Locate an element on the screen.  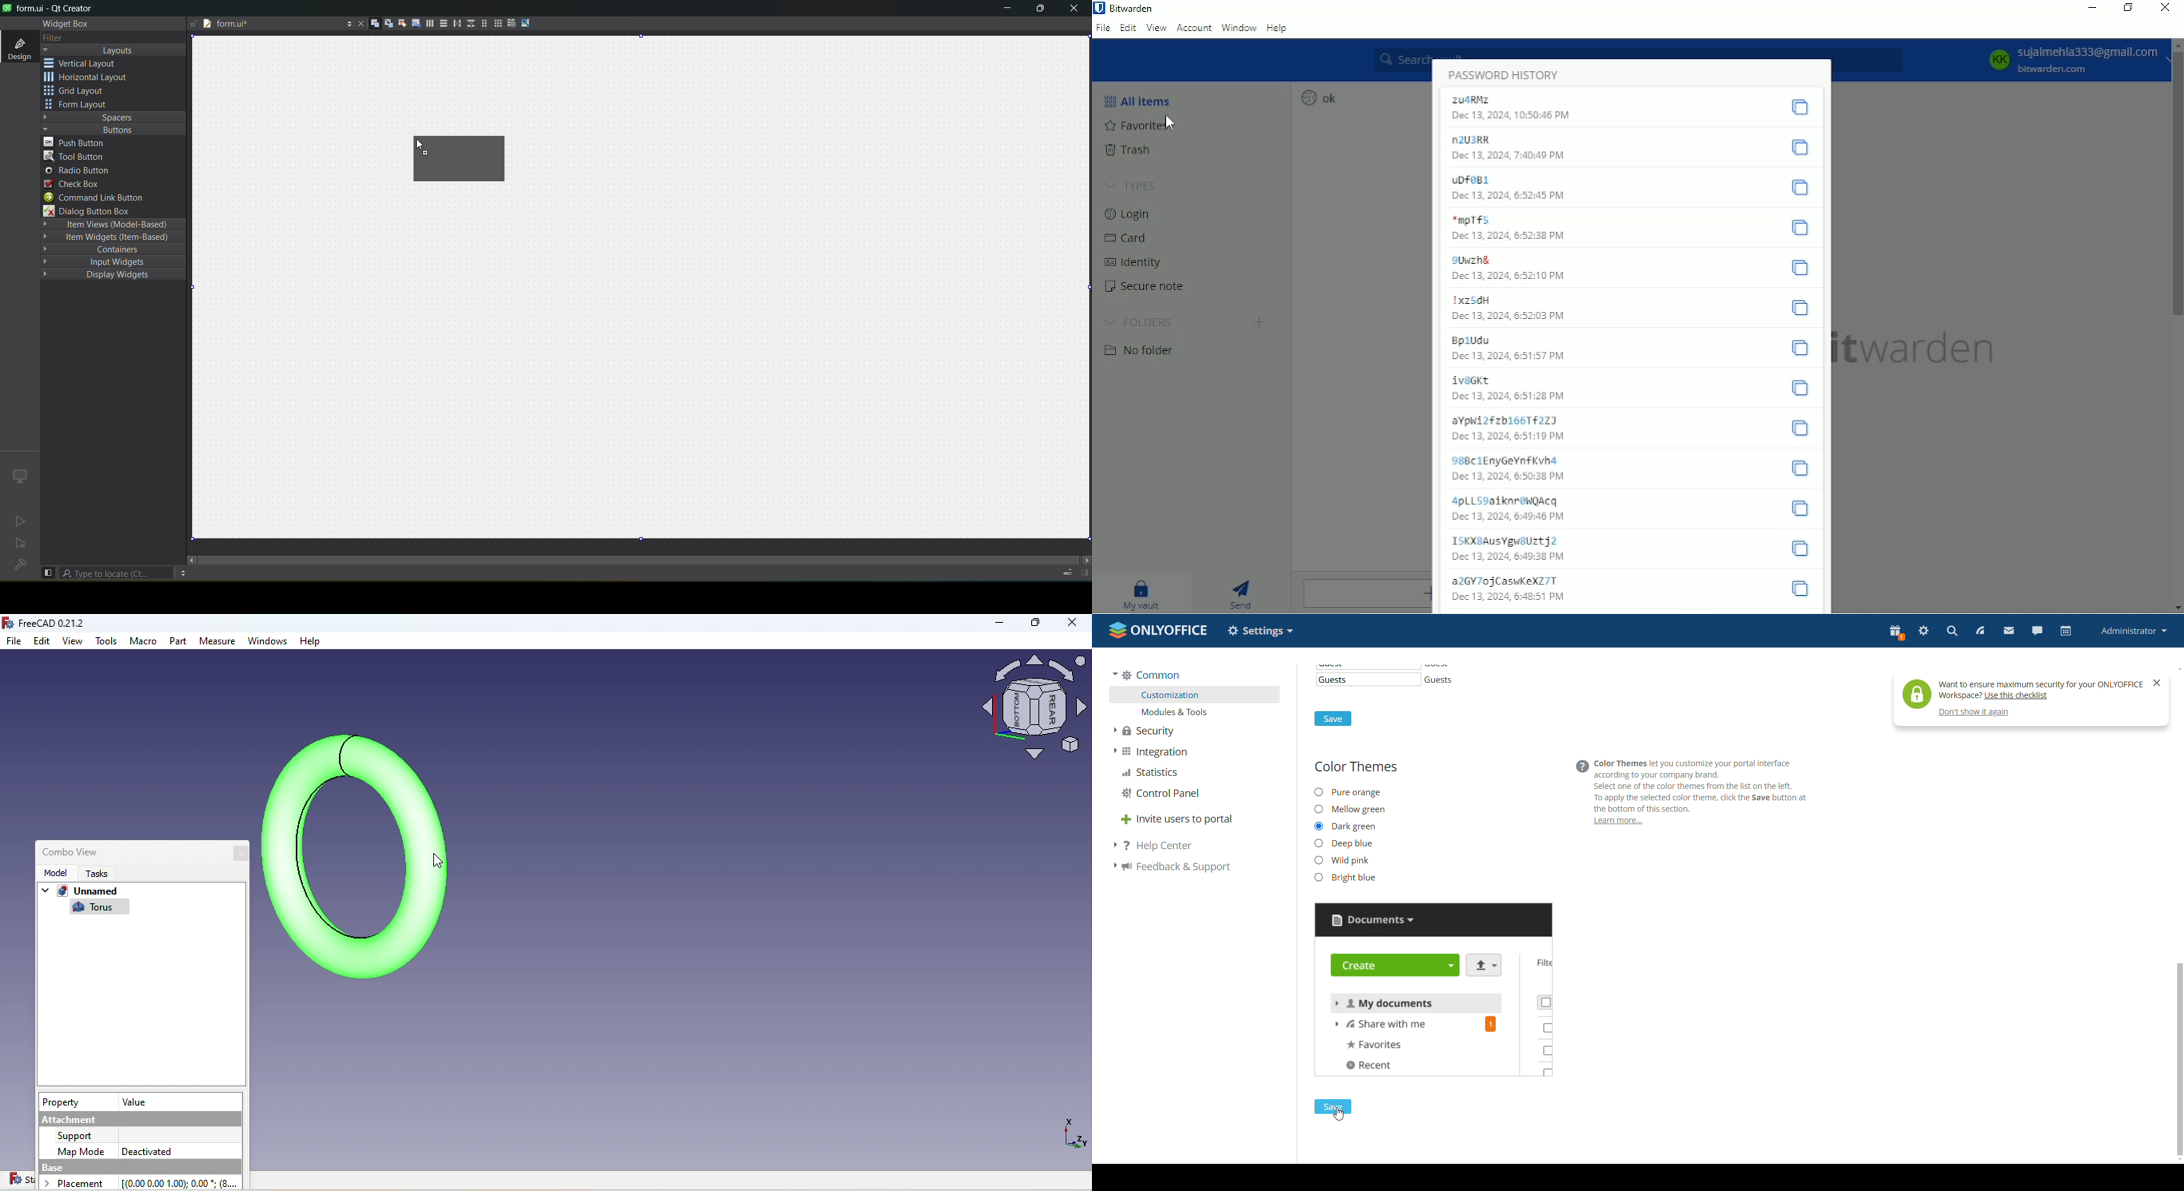
horizontal layoutt is located at coordinates (429, 25).